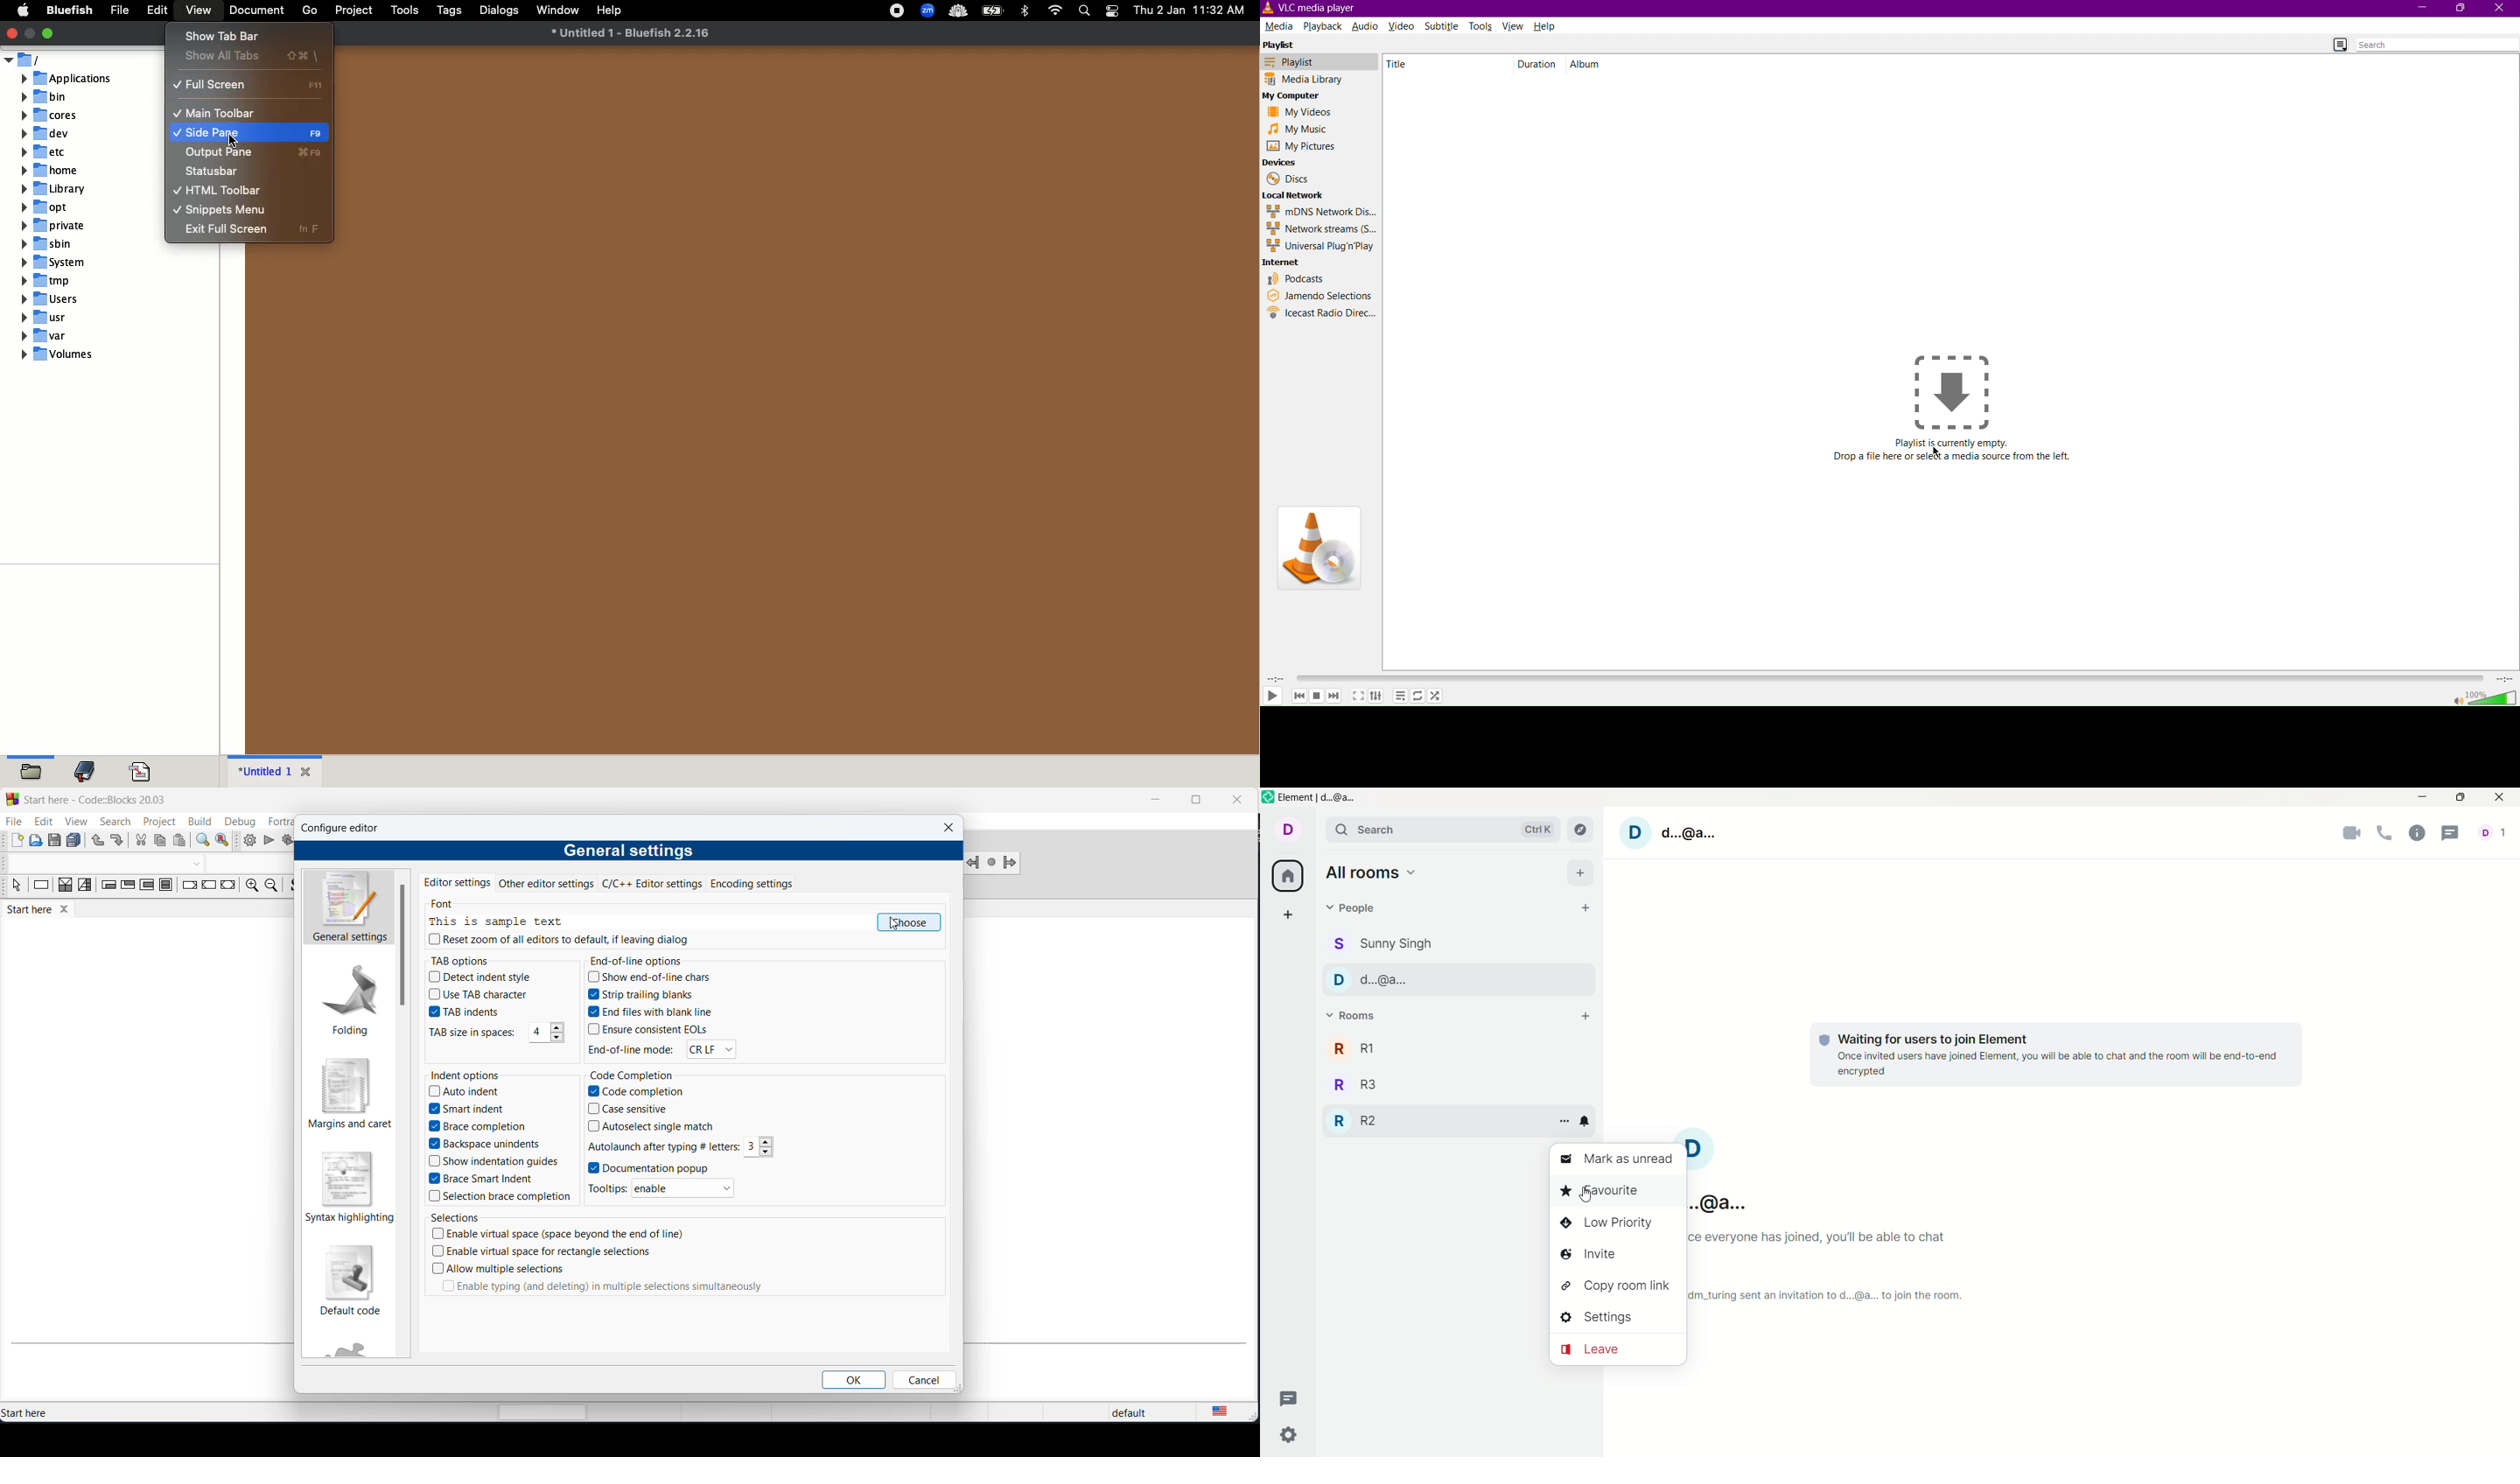  Describe the element at coordinates (650, 1168) in the screenshot. I see `documentation popup` at that location.